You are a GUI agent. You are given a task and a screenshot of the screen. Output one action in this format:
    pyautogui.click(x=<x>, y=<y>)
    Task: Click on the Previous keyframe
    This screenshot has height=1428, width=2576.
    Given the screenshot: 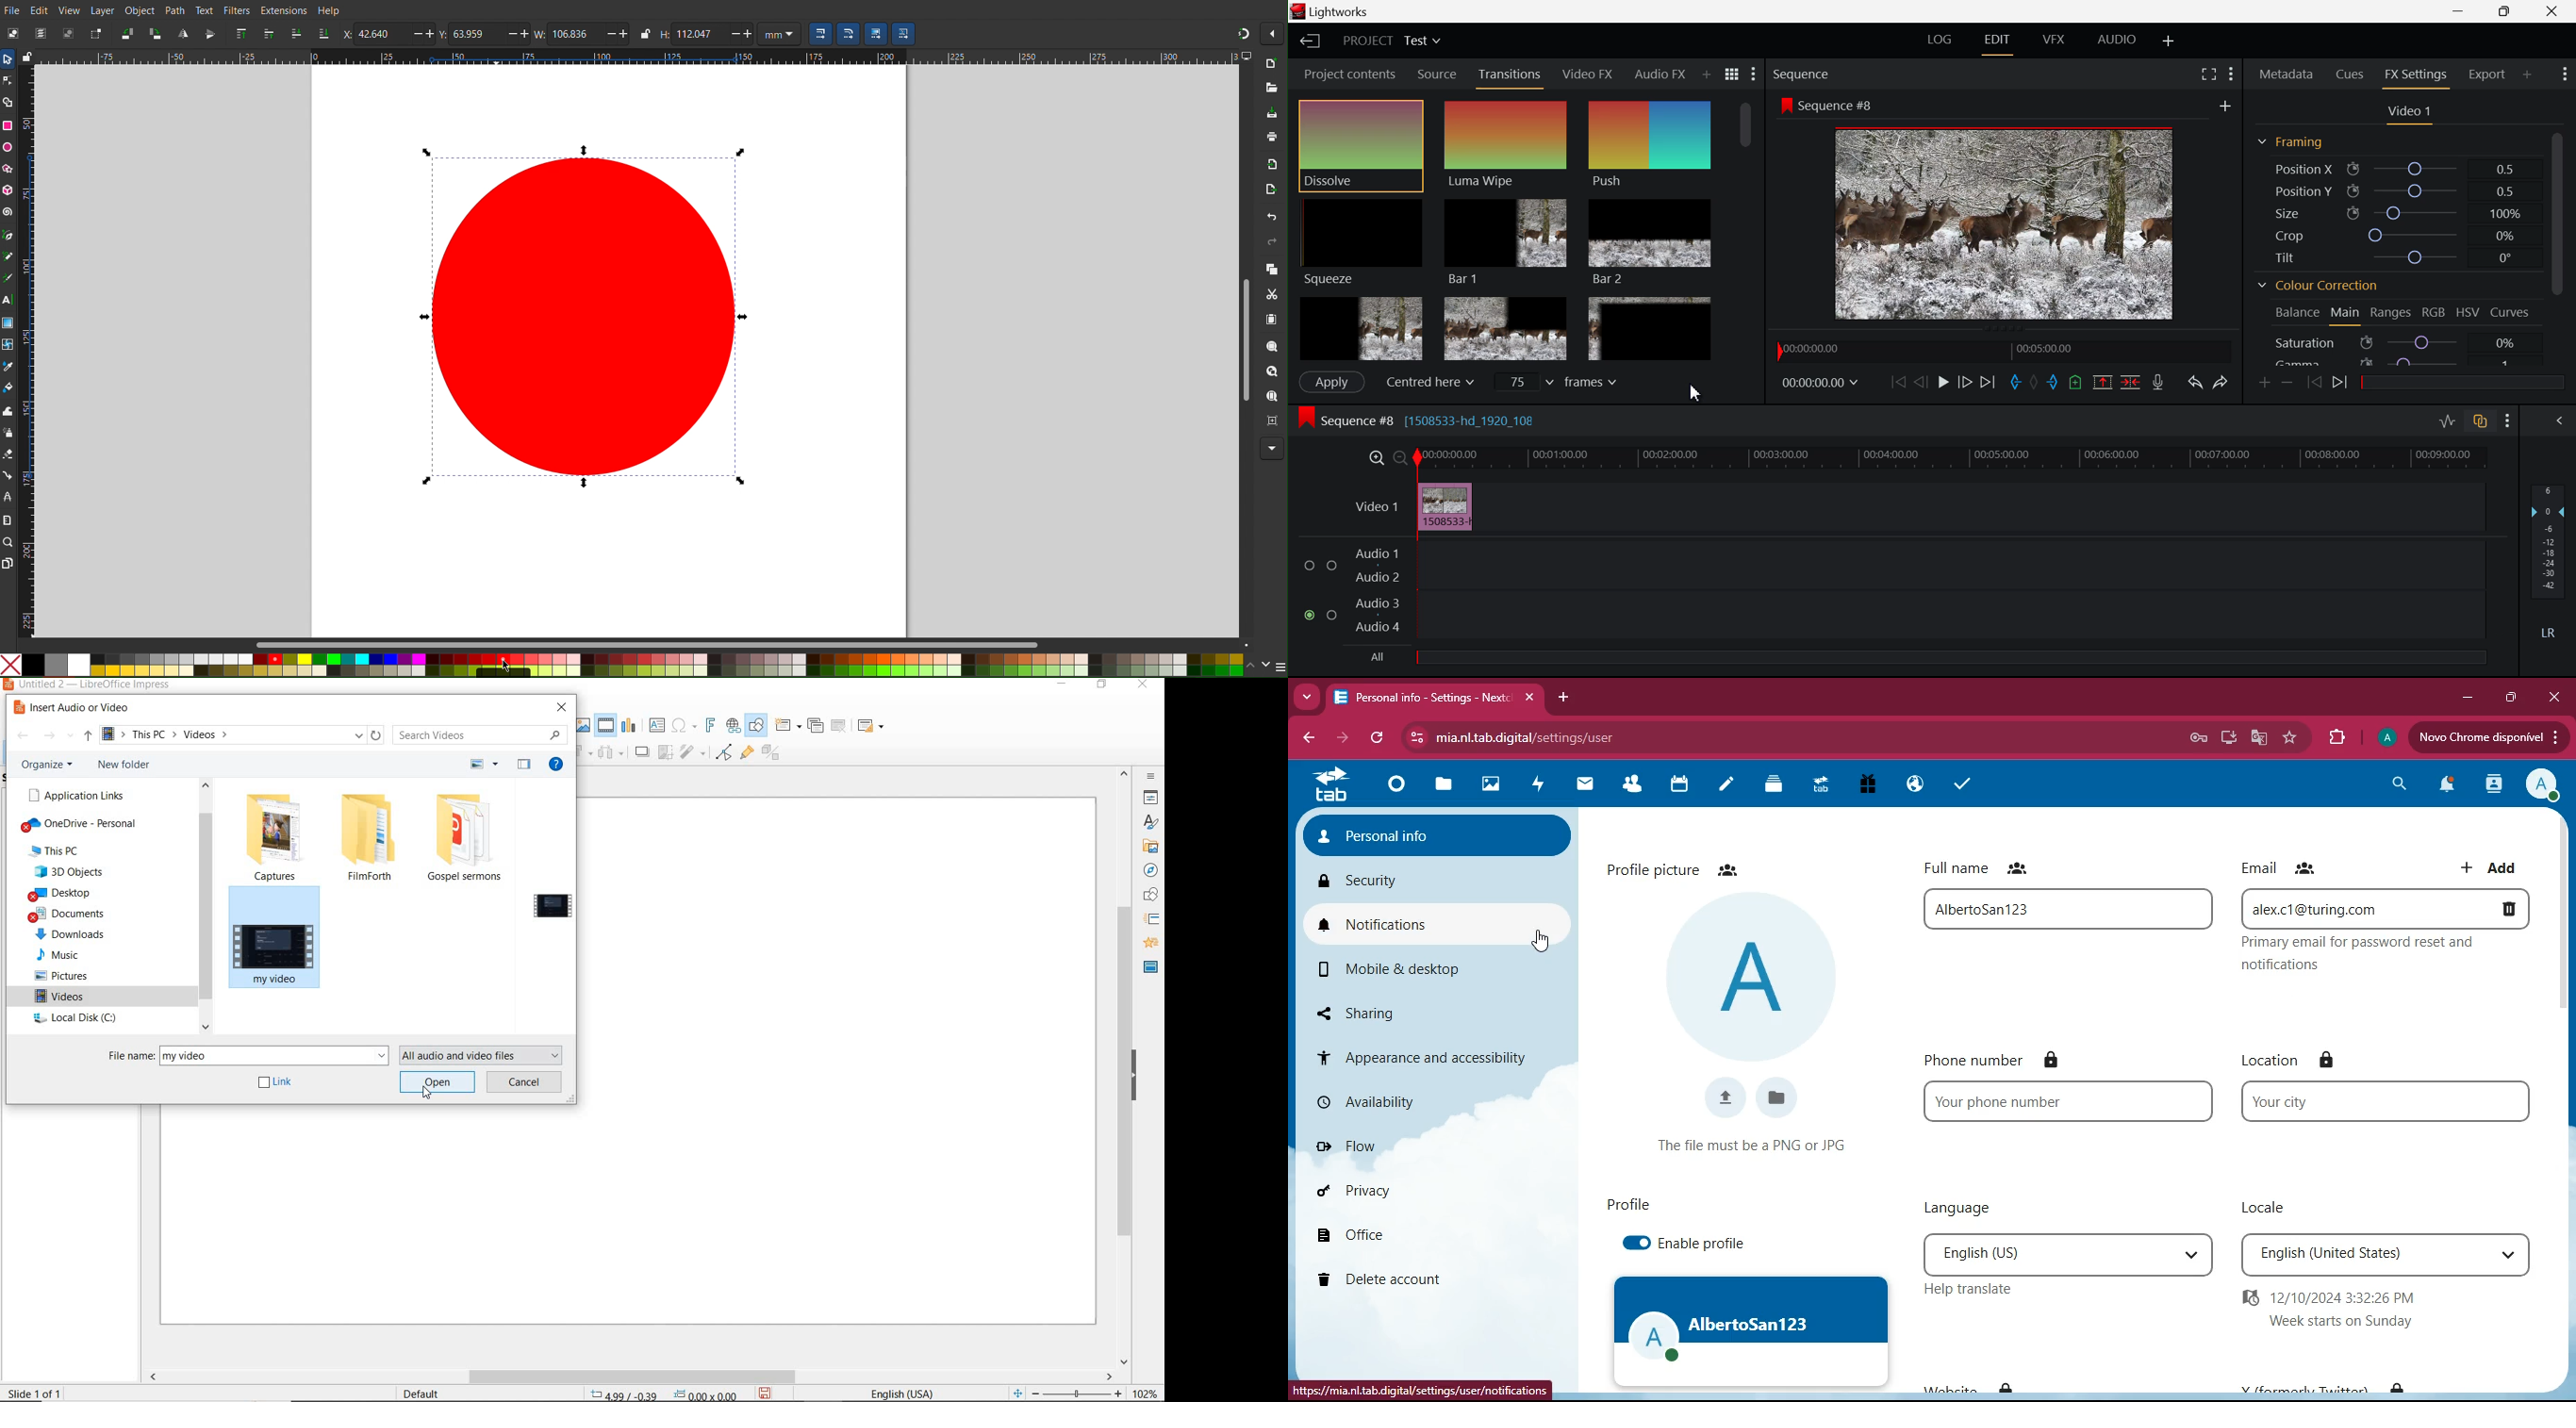 What is the action you would take?
    pyautogui.click(x=2317, y=383)
    